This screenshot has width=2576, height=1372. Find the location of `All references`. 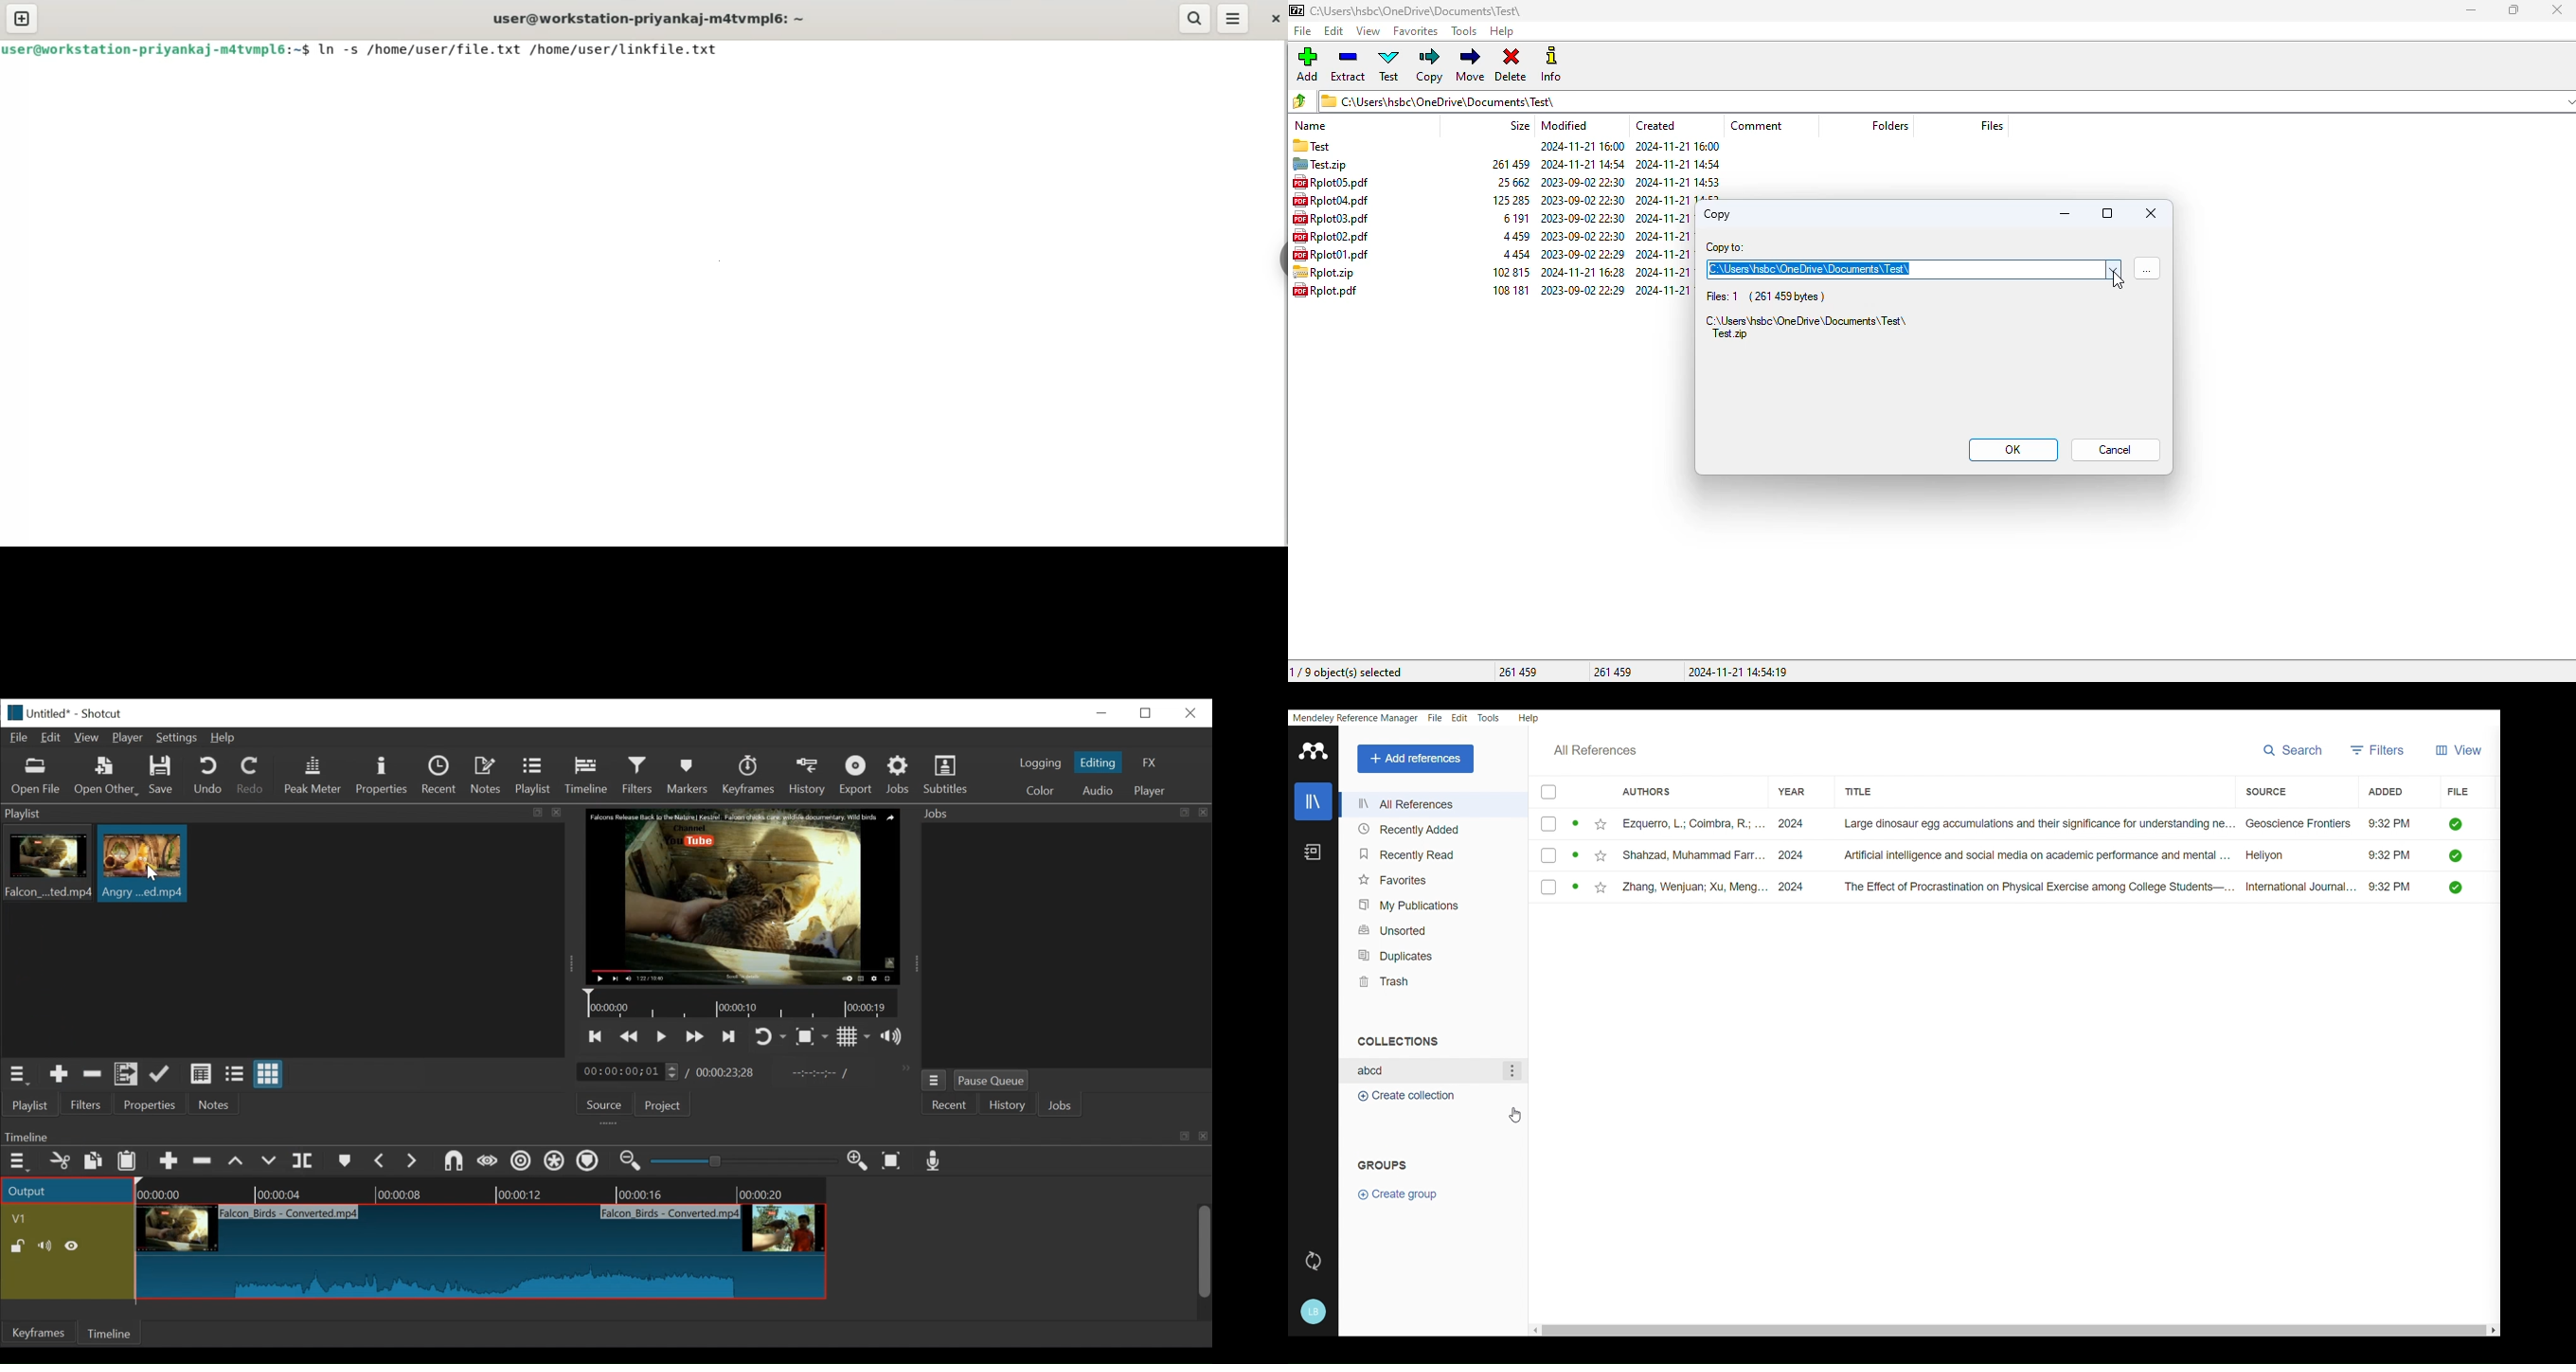

All references is located at coordinates (1604, 750).